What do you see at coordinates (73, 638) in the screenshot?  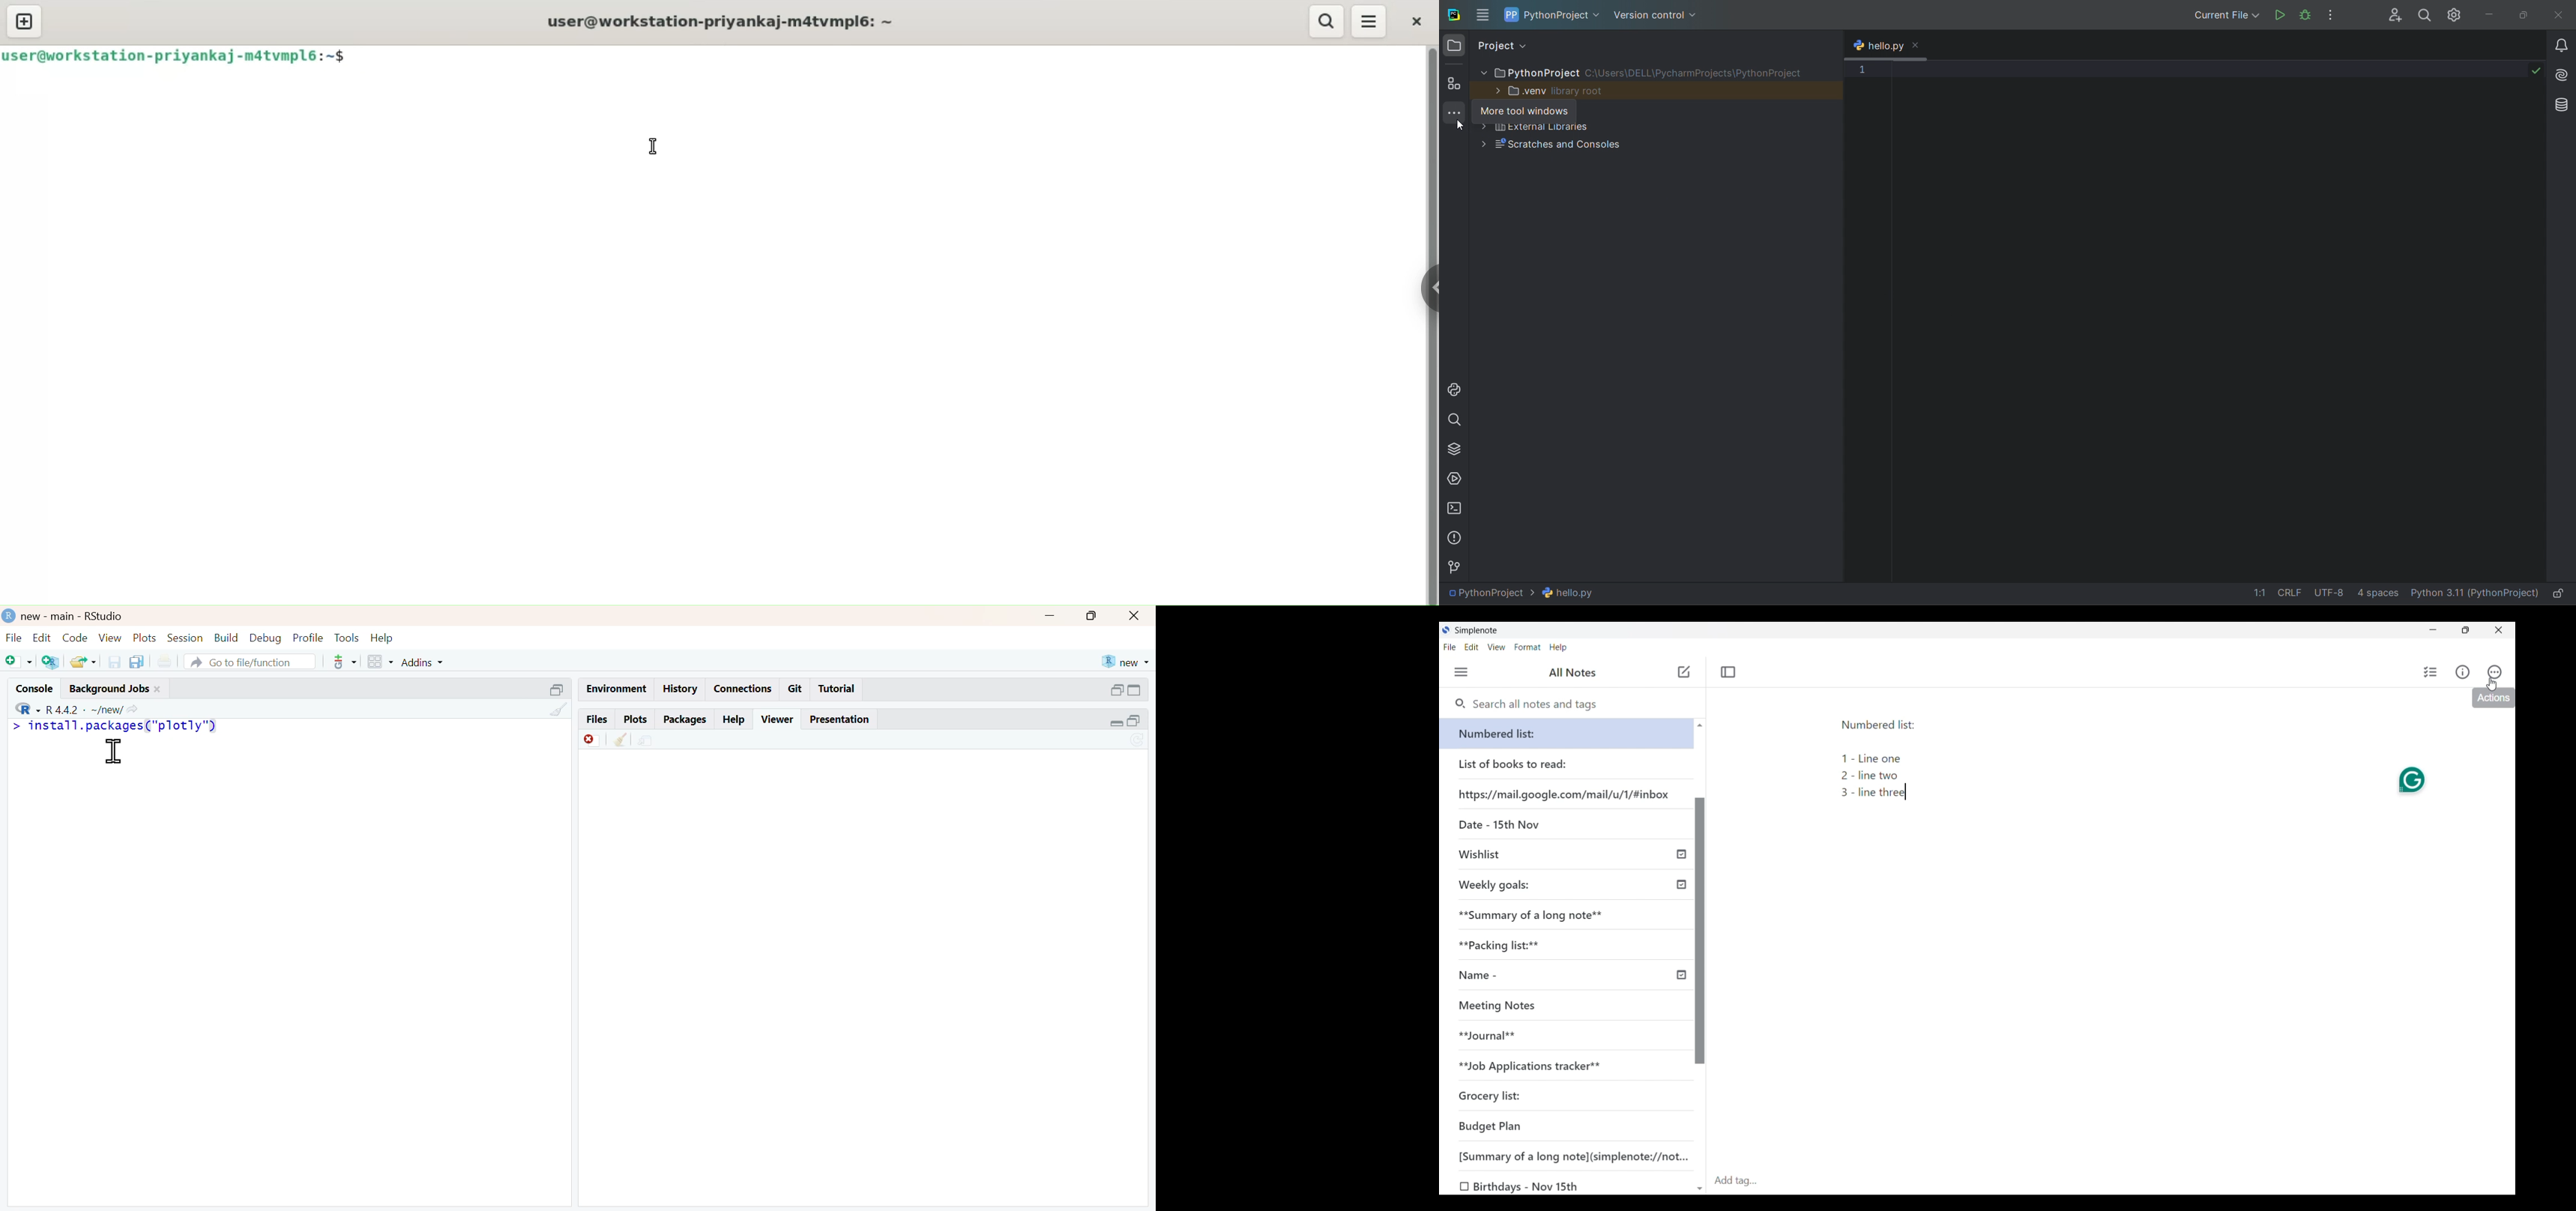 I see `code` at bounding box center [73, 638].